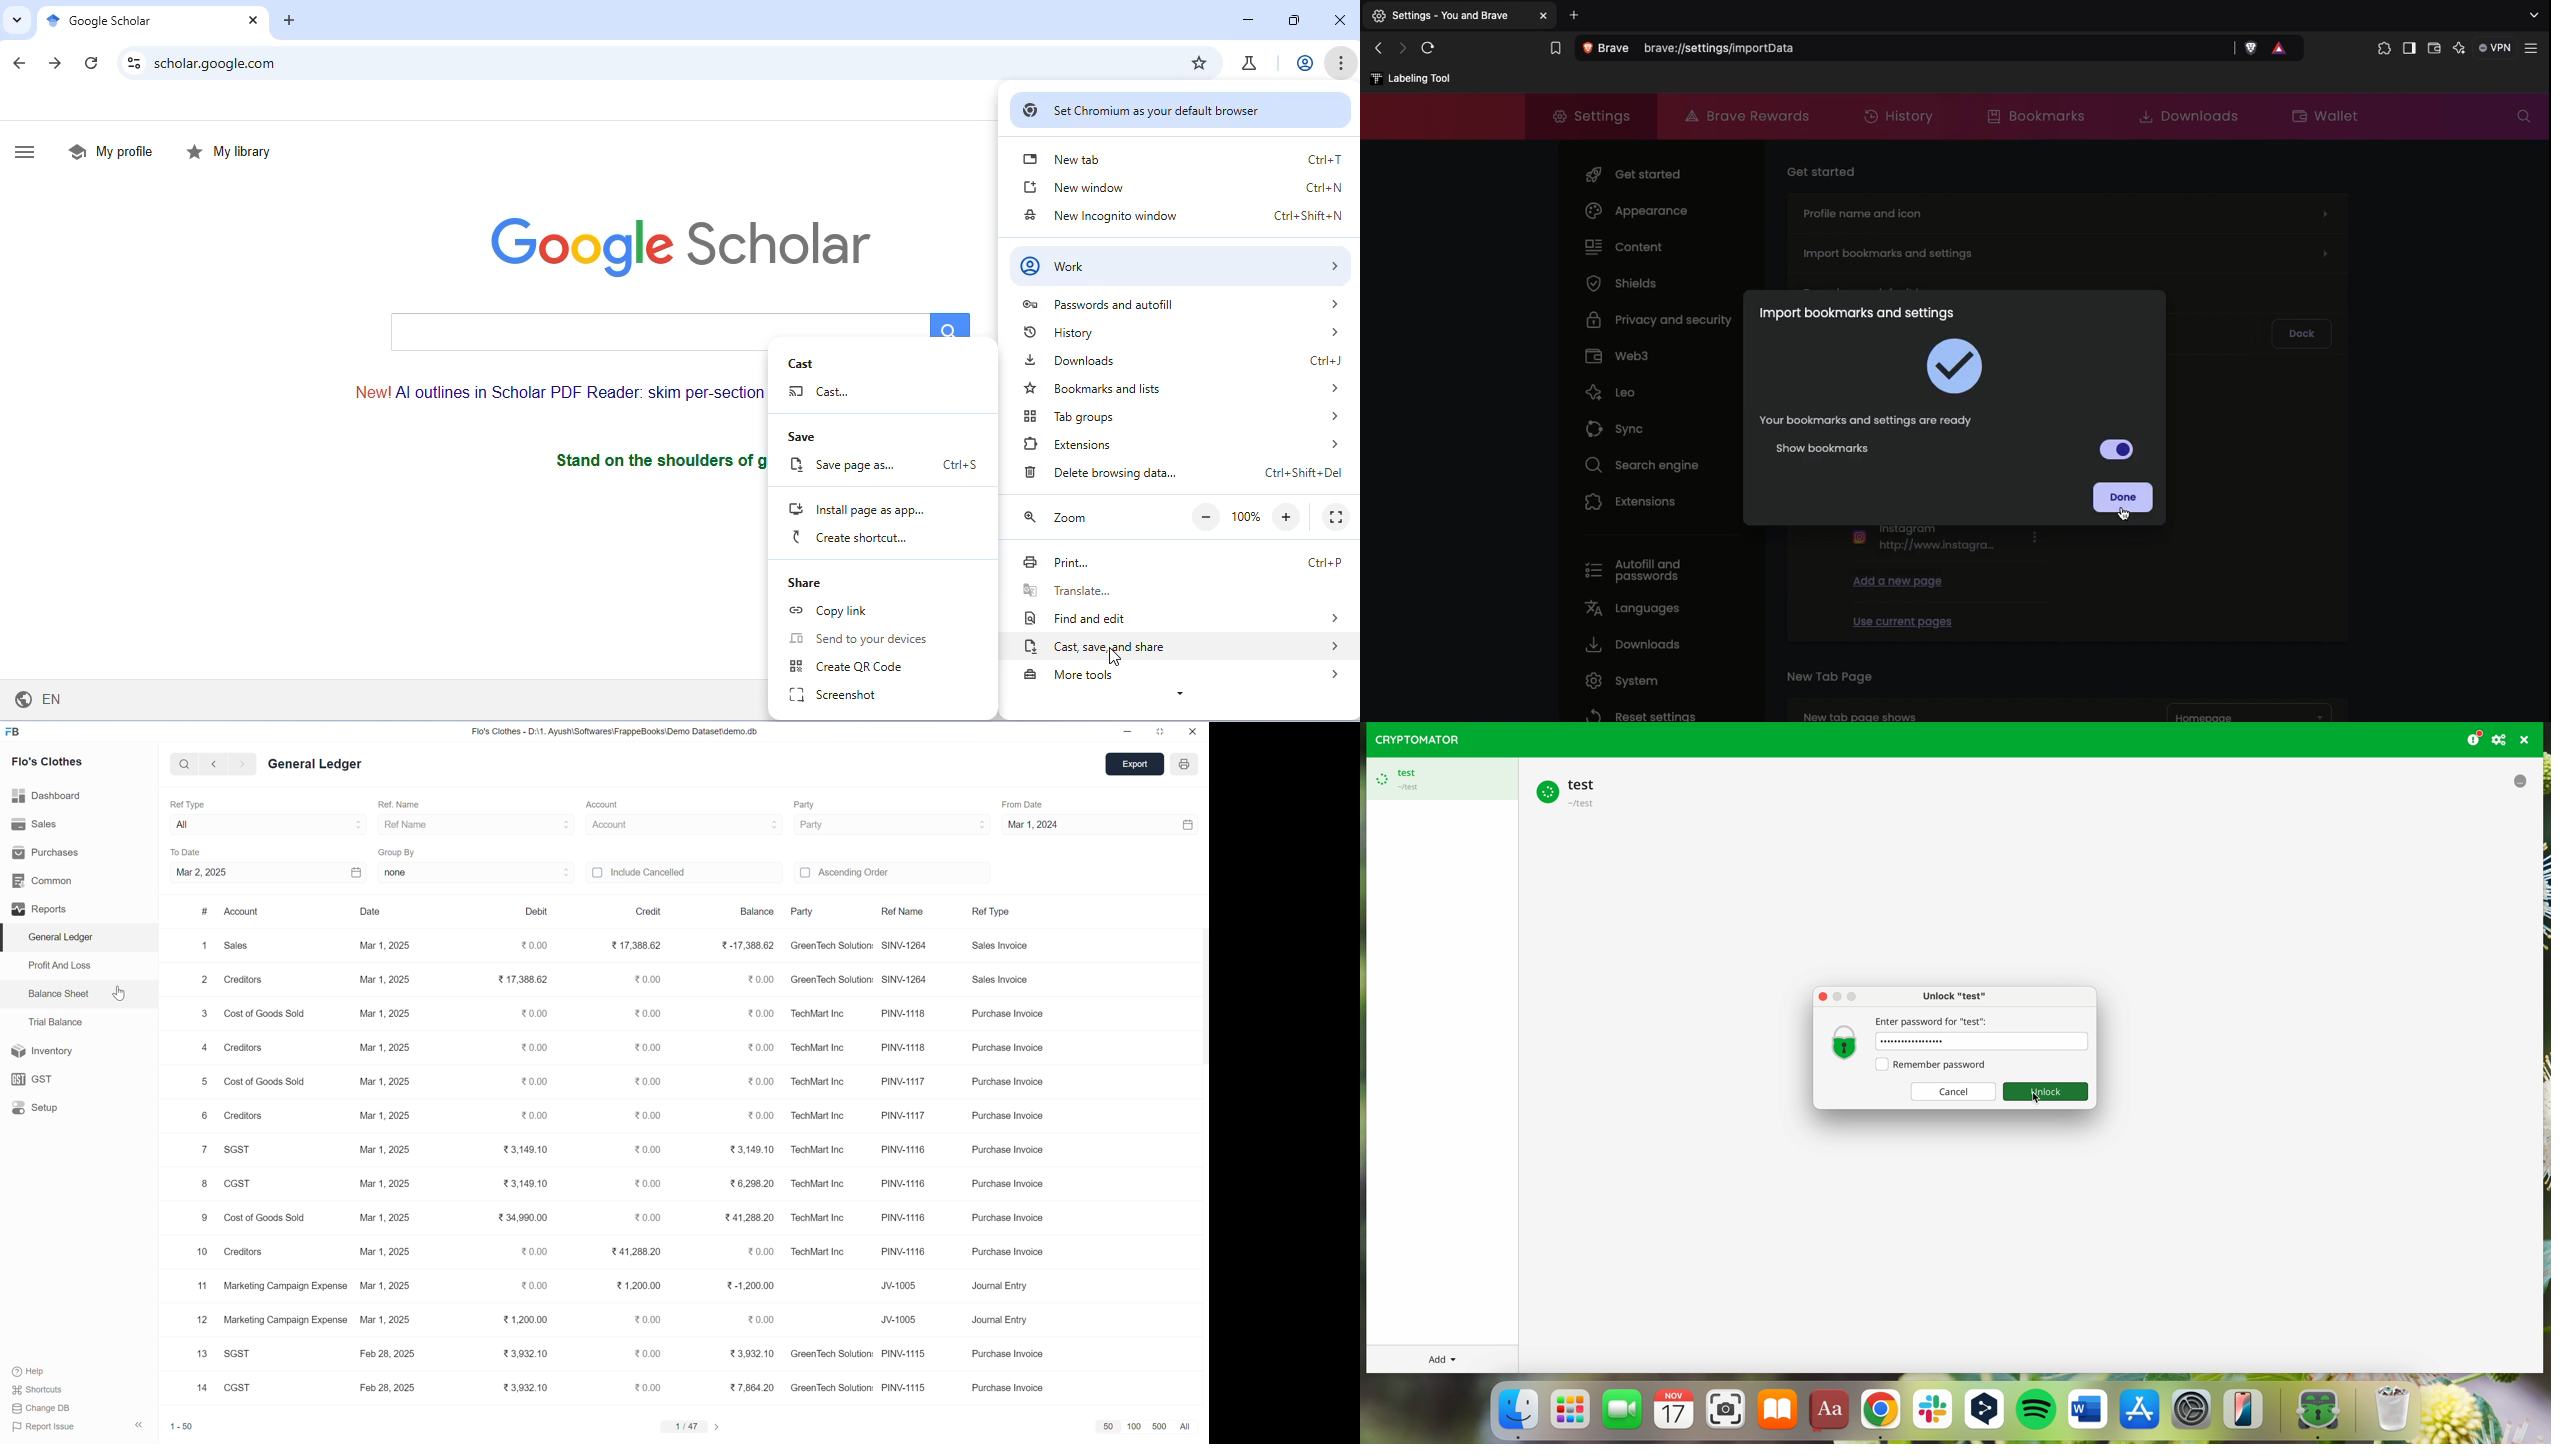  Describe the element at coordinates (246, 981) in the screenshot. I see `creditors` at that location.